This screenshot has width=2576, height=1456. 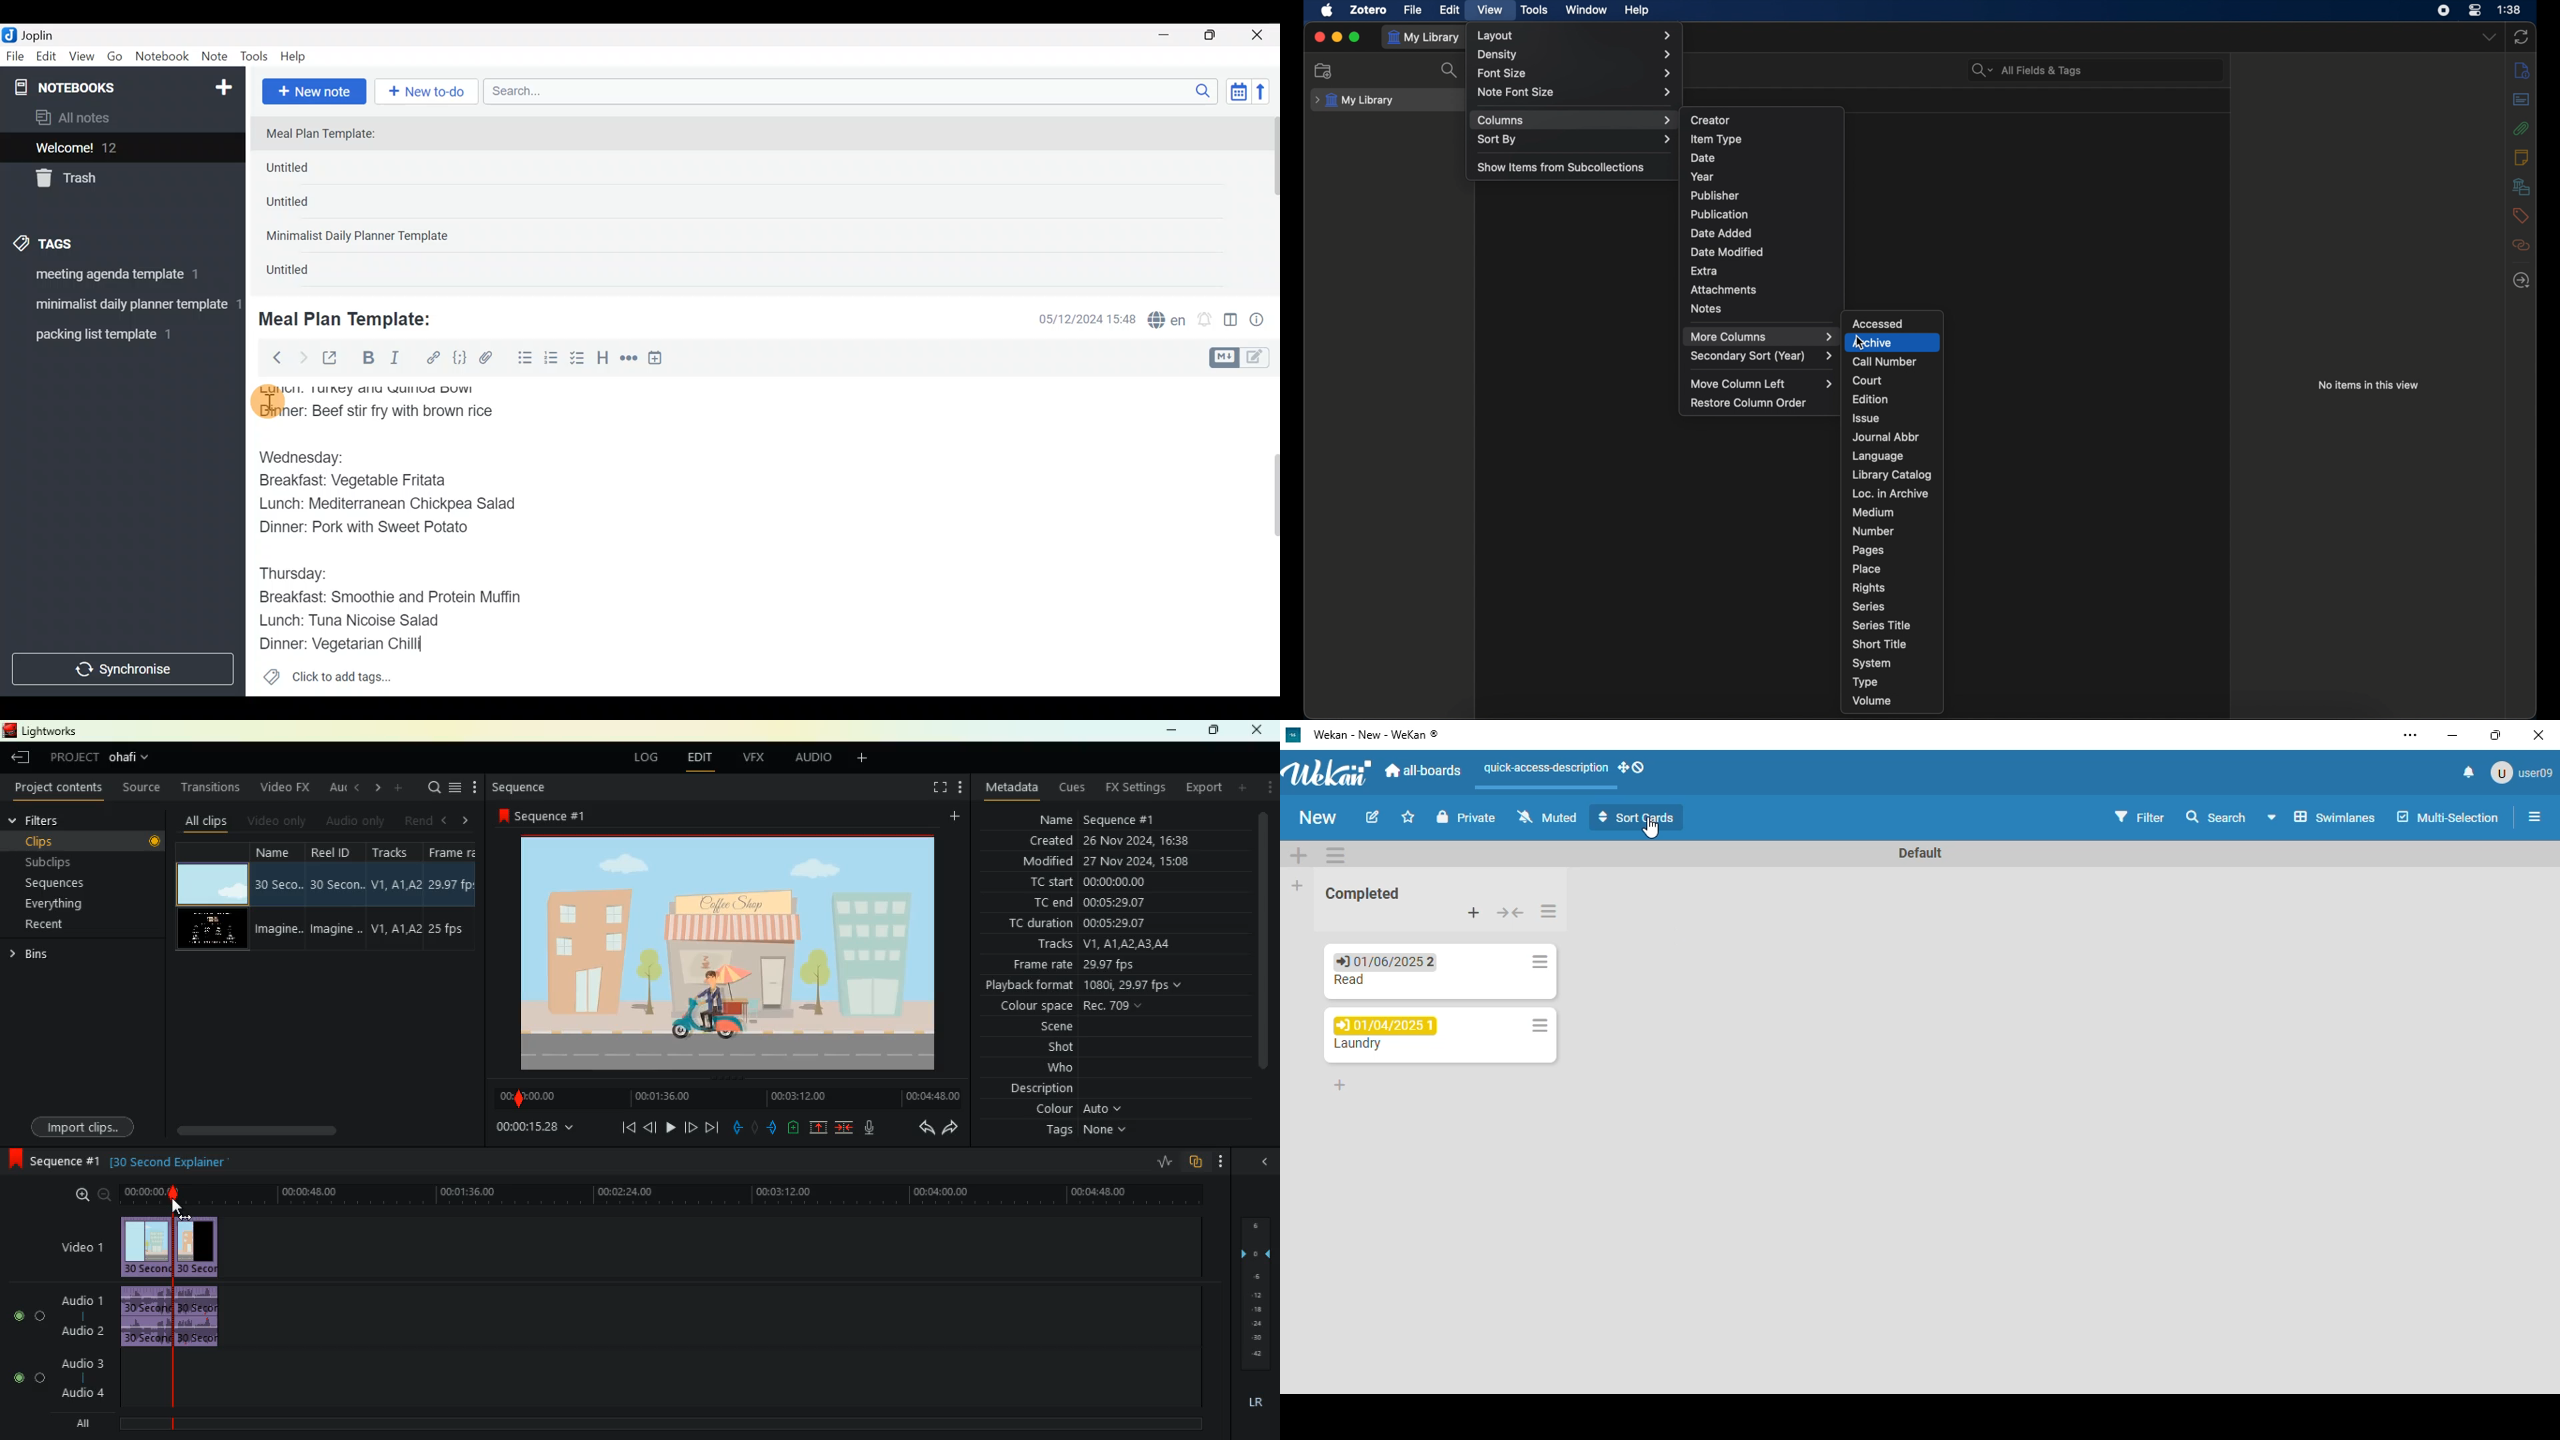 What do you see at coordinates (1413, 10) in the screenshot?
I see `file` at bounding box center [1413, 10].